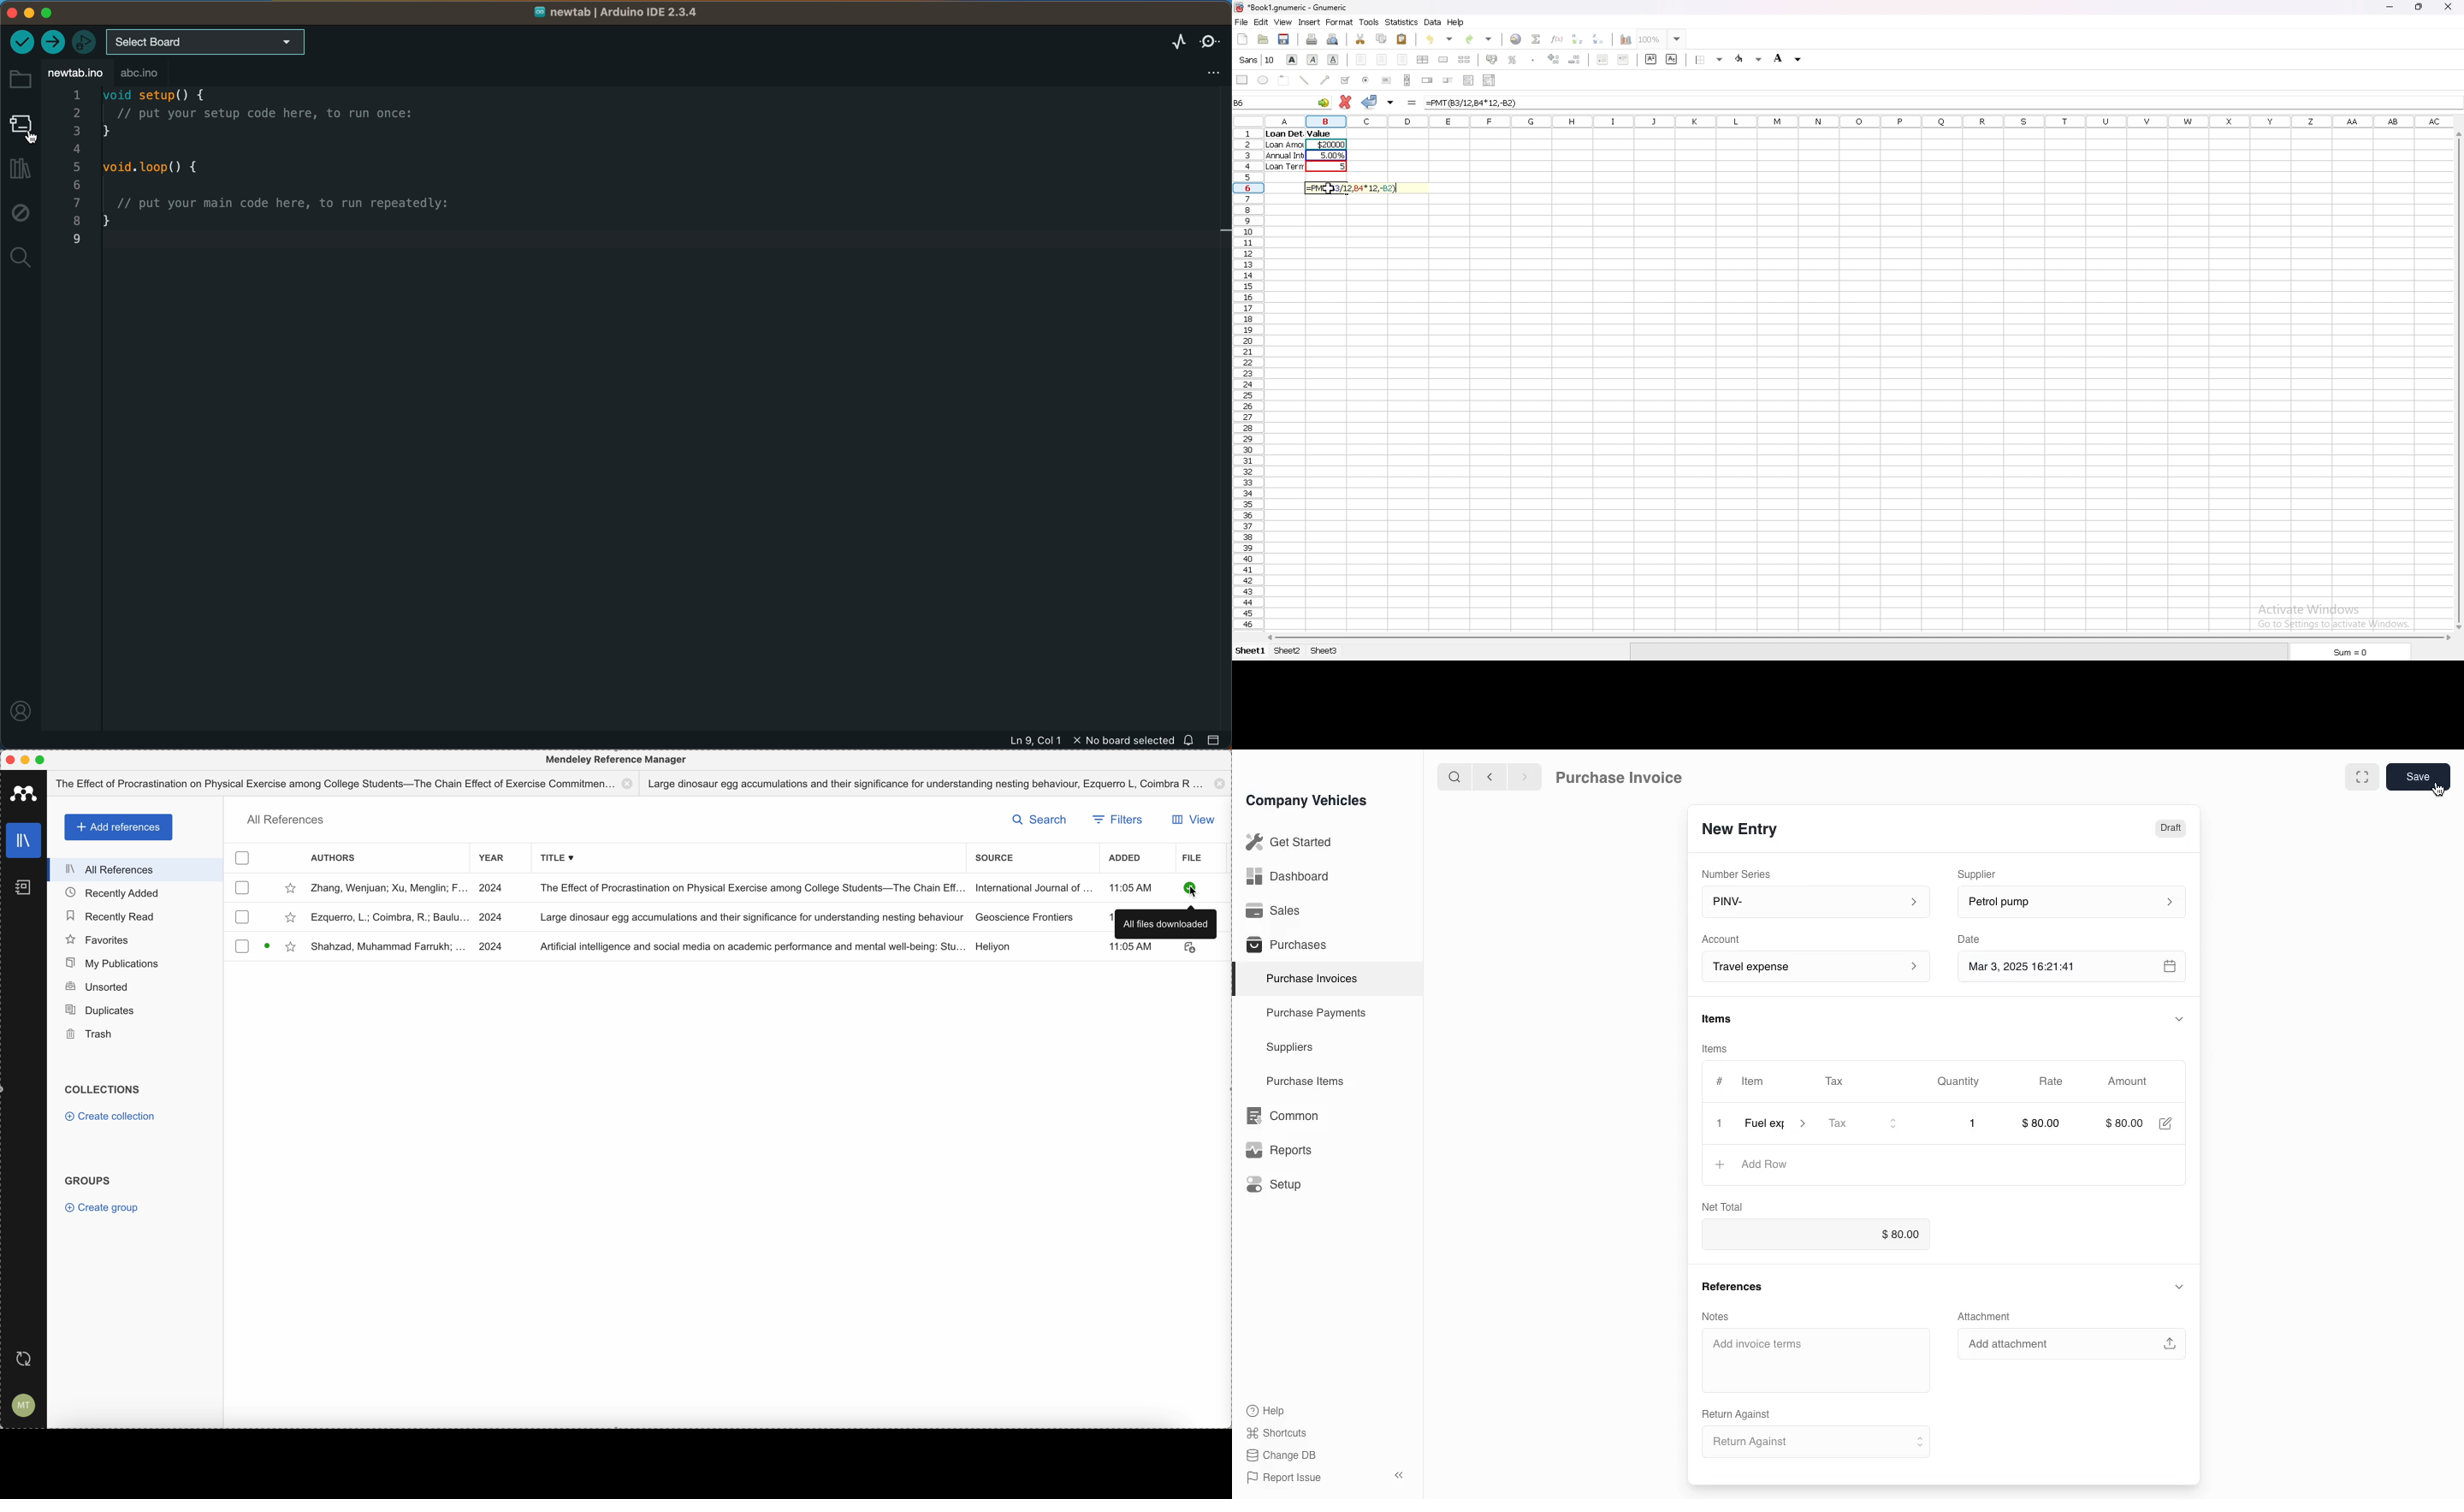 This screenshot has height=1512, width=2464. What do you see at coordinates (1672, 59) in the screenshot?
I see `subscript` at bounding box center [1672, 59].